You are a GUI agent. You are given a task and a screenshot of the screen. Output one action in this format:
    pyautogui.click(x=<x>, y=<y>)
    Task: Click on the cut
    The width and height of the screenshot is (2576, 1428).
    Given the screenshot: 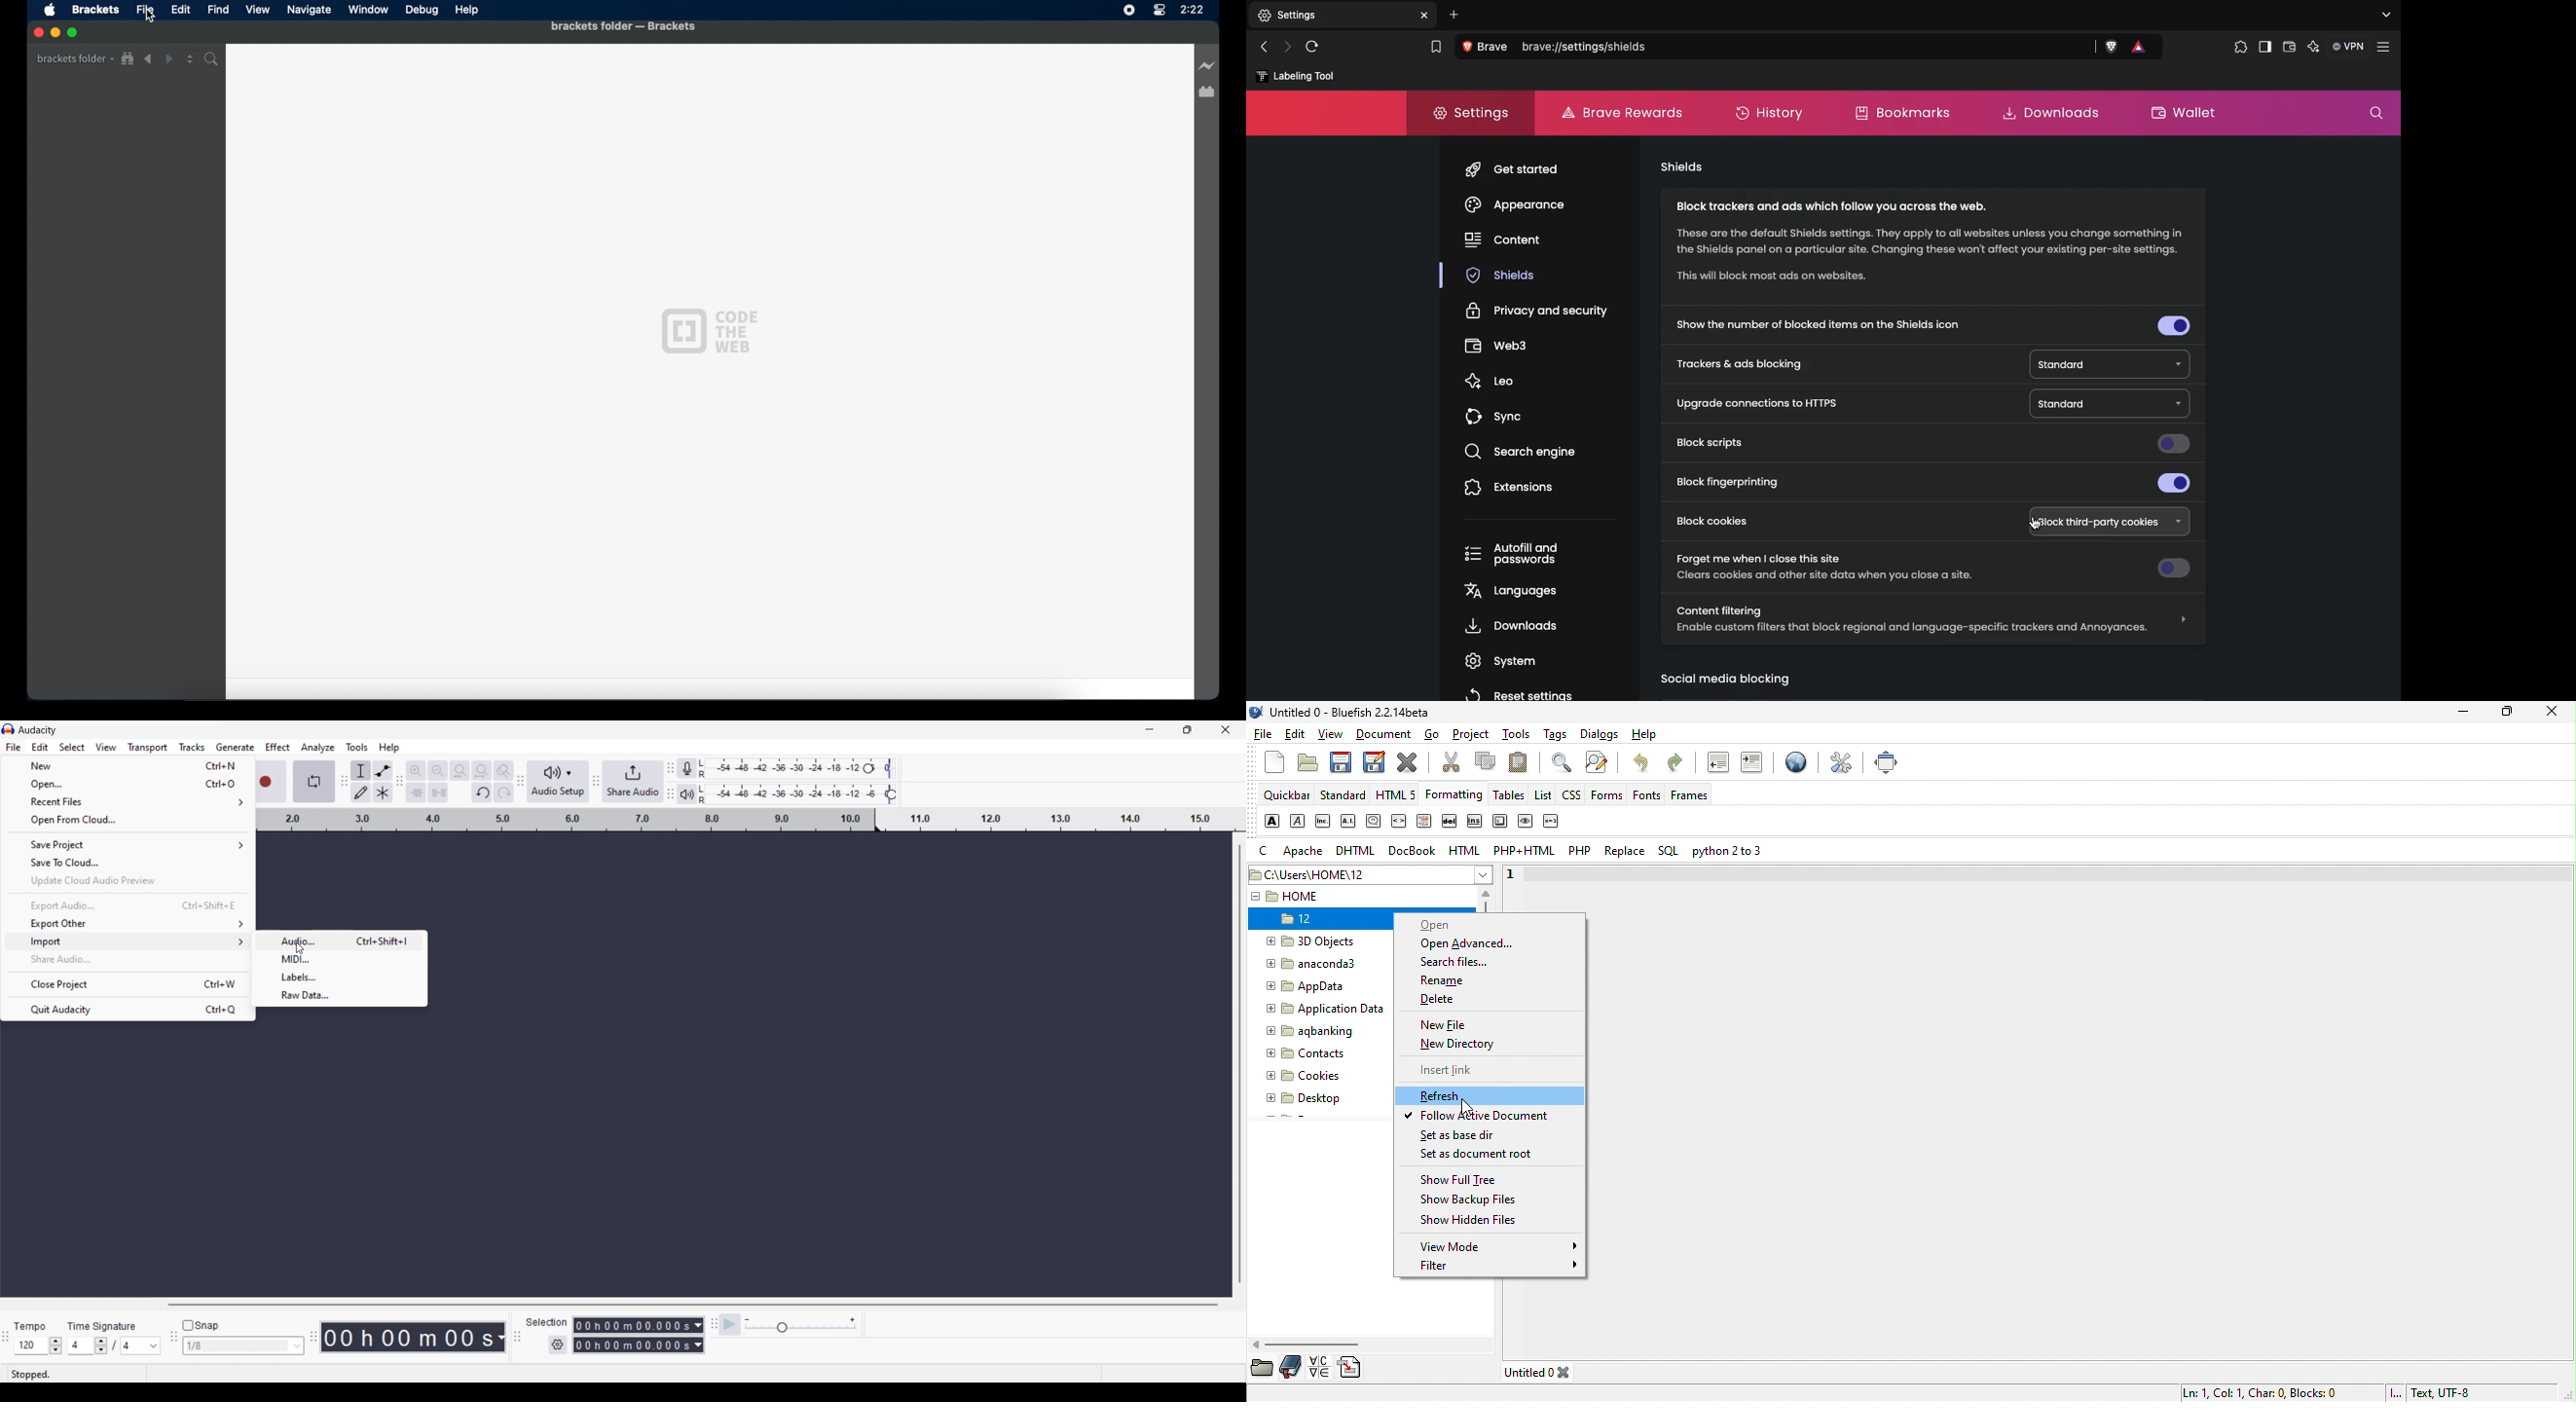 What is the action you would take?
    pyautogui.click(x=1451, y=764)
    